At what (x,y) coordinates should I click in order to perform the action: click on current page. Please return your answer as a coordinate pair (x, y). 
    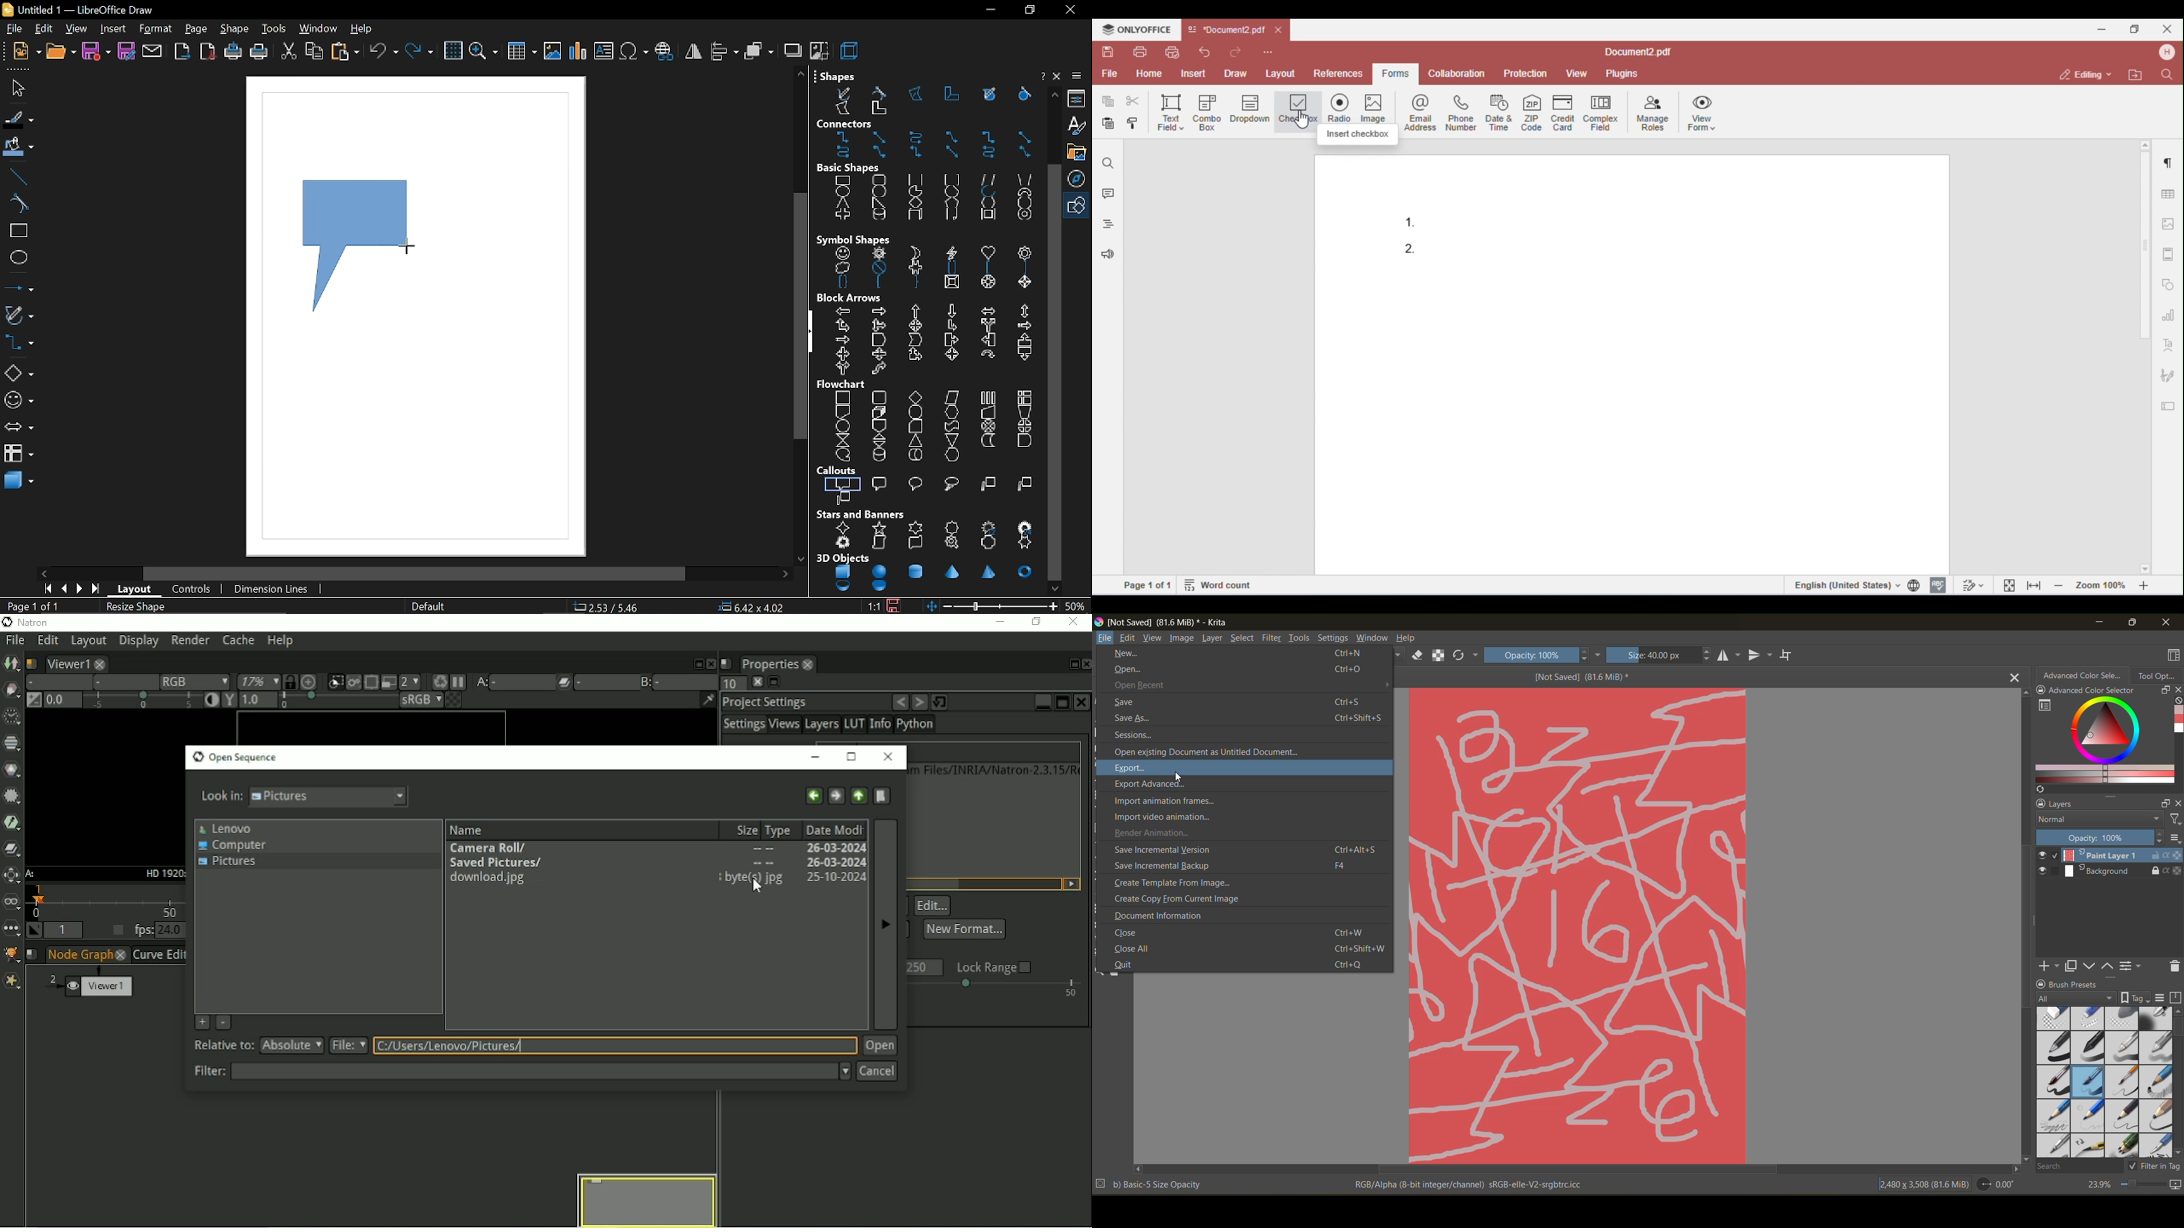
    Looking at the image, I should click on (34, 607).